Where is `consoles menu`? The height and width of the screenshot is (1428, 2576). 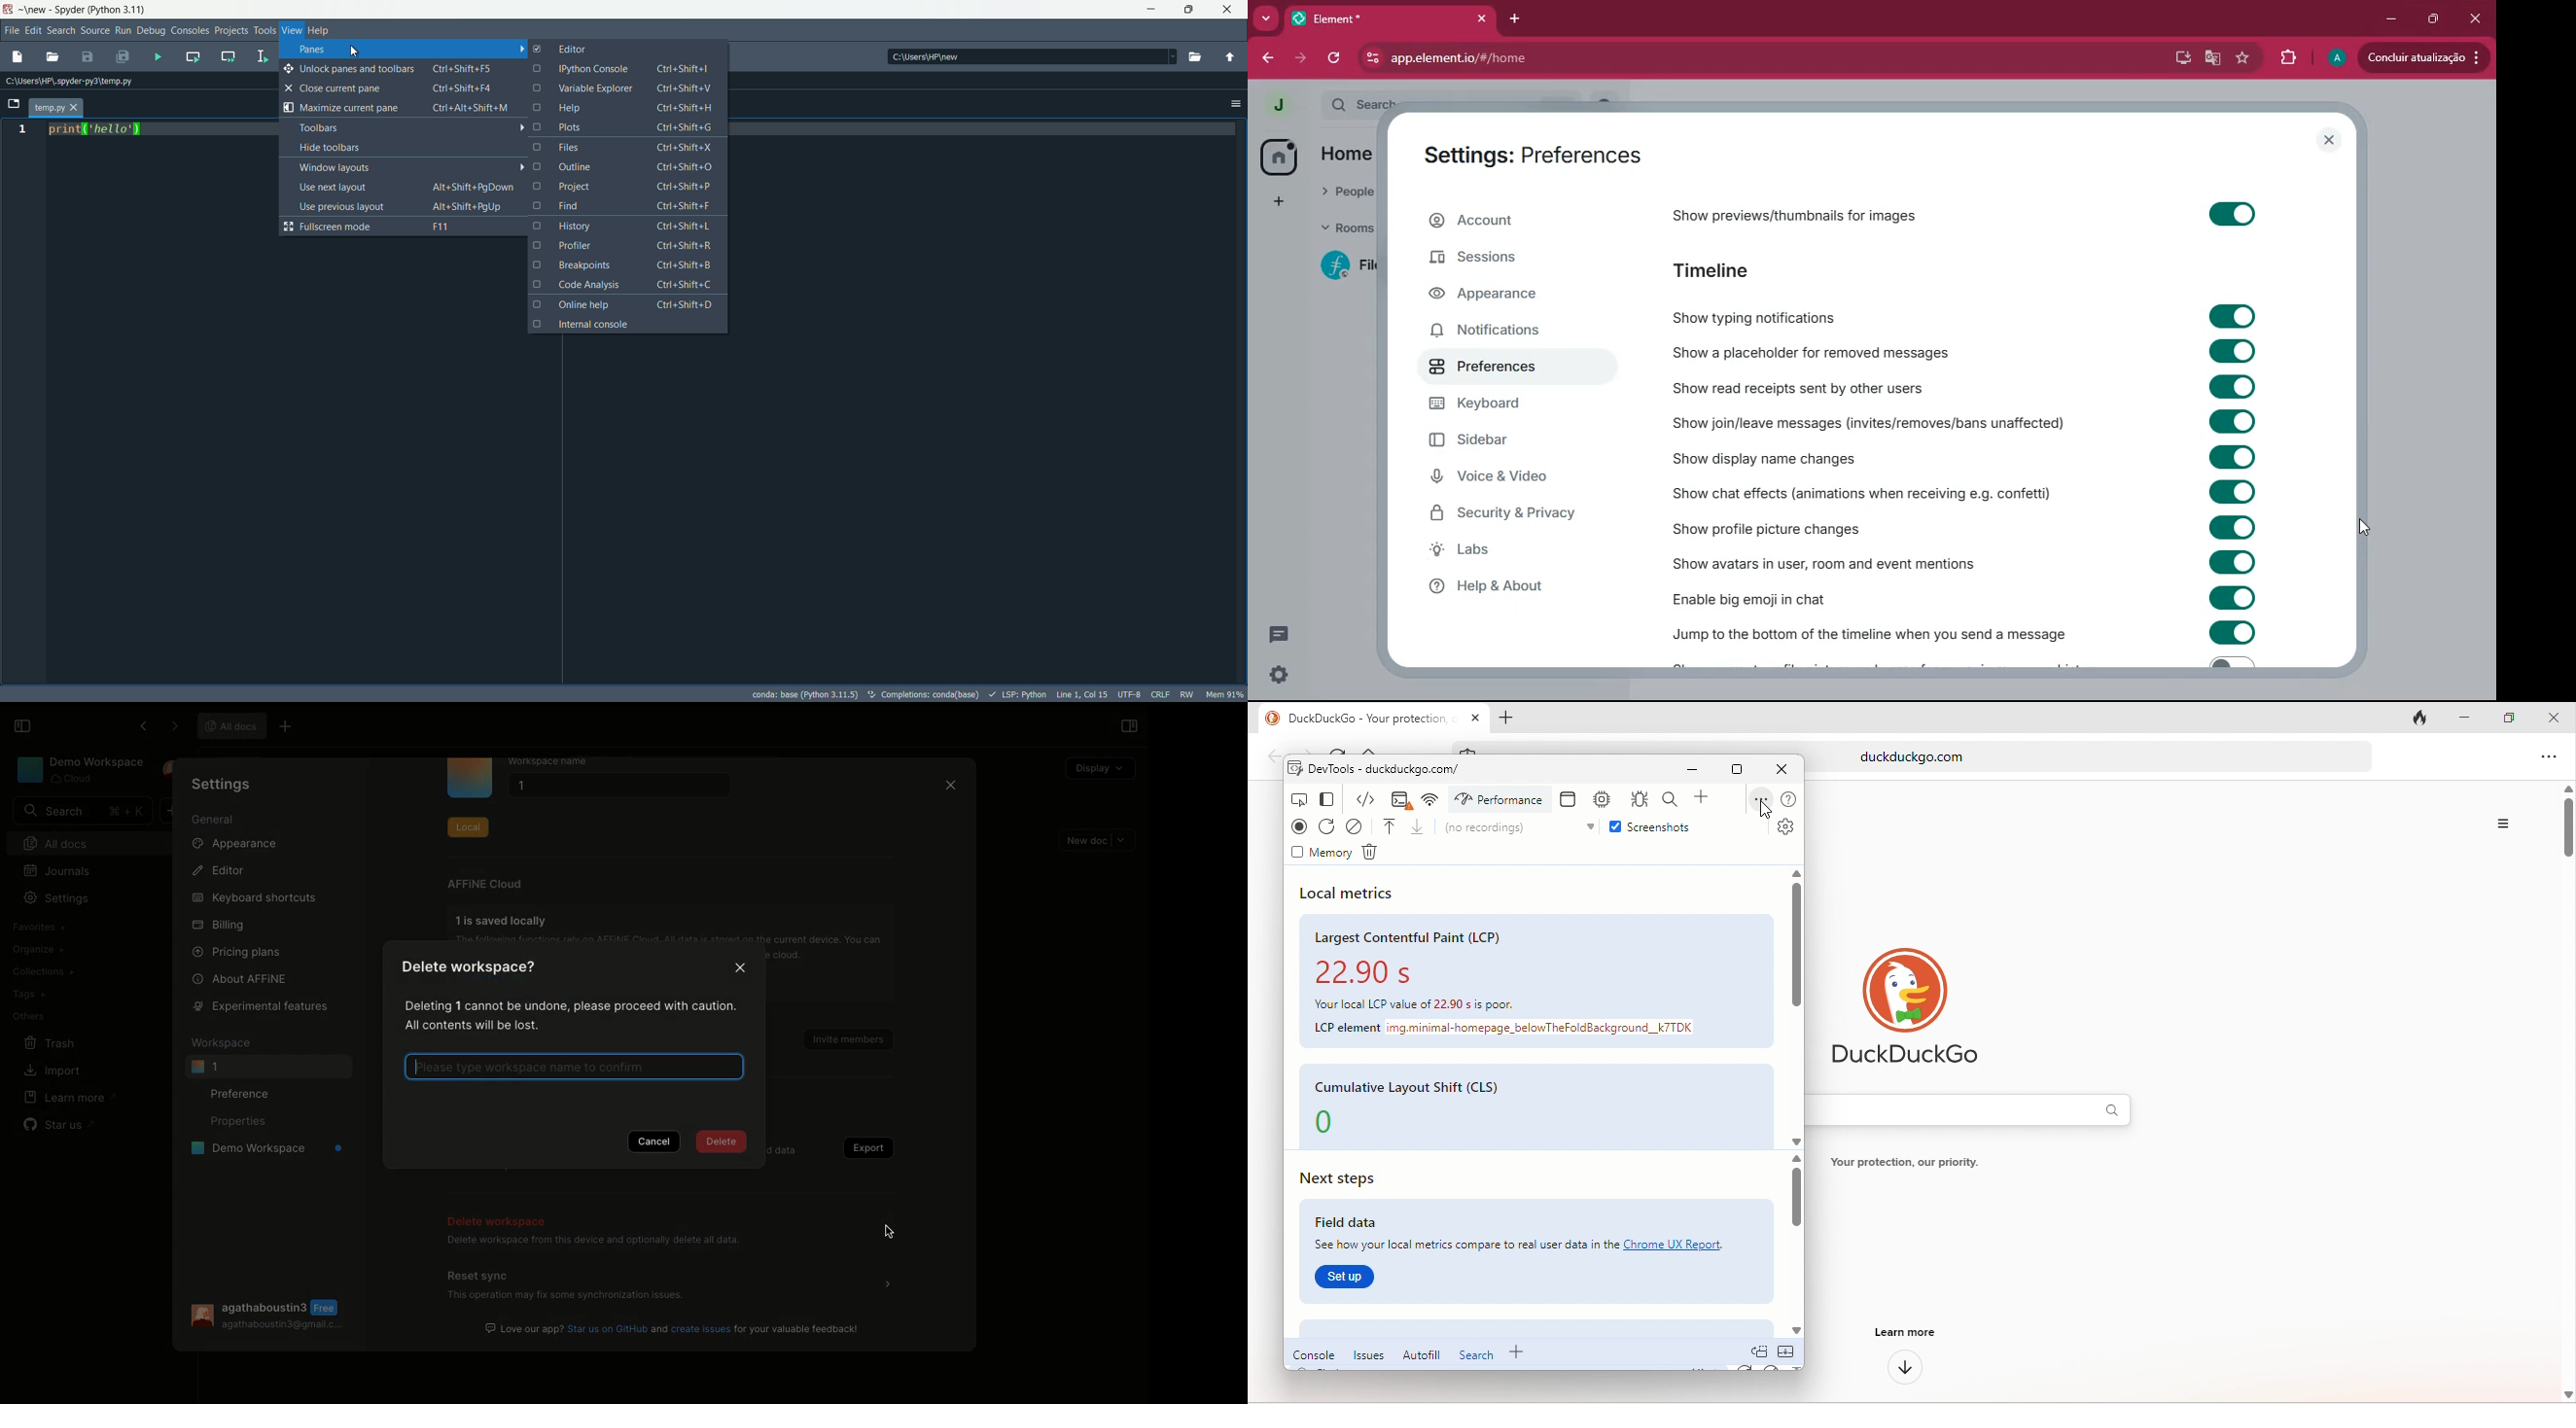
consoles menu is located at coordinates (190, 31).